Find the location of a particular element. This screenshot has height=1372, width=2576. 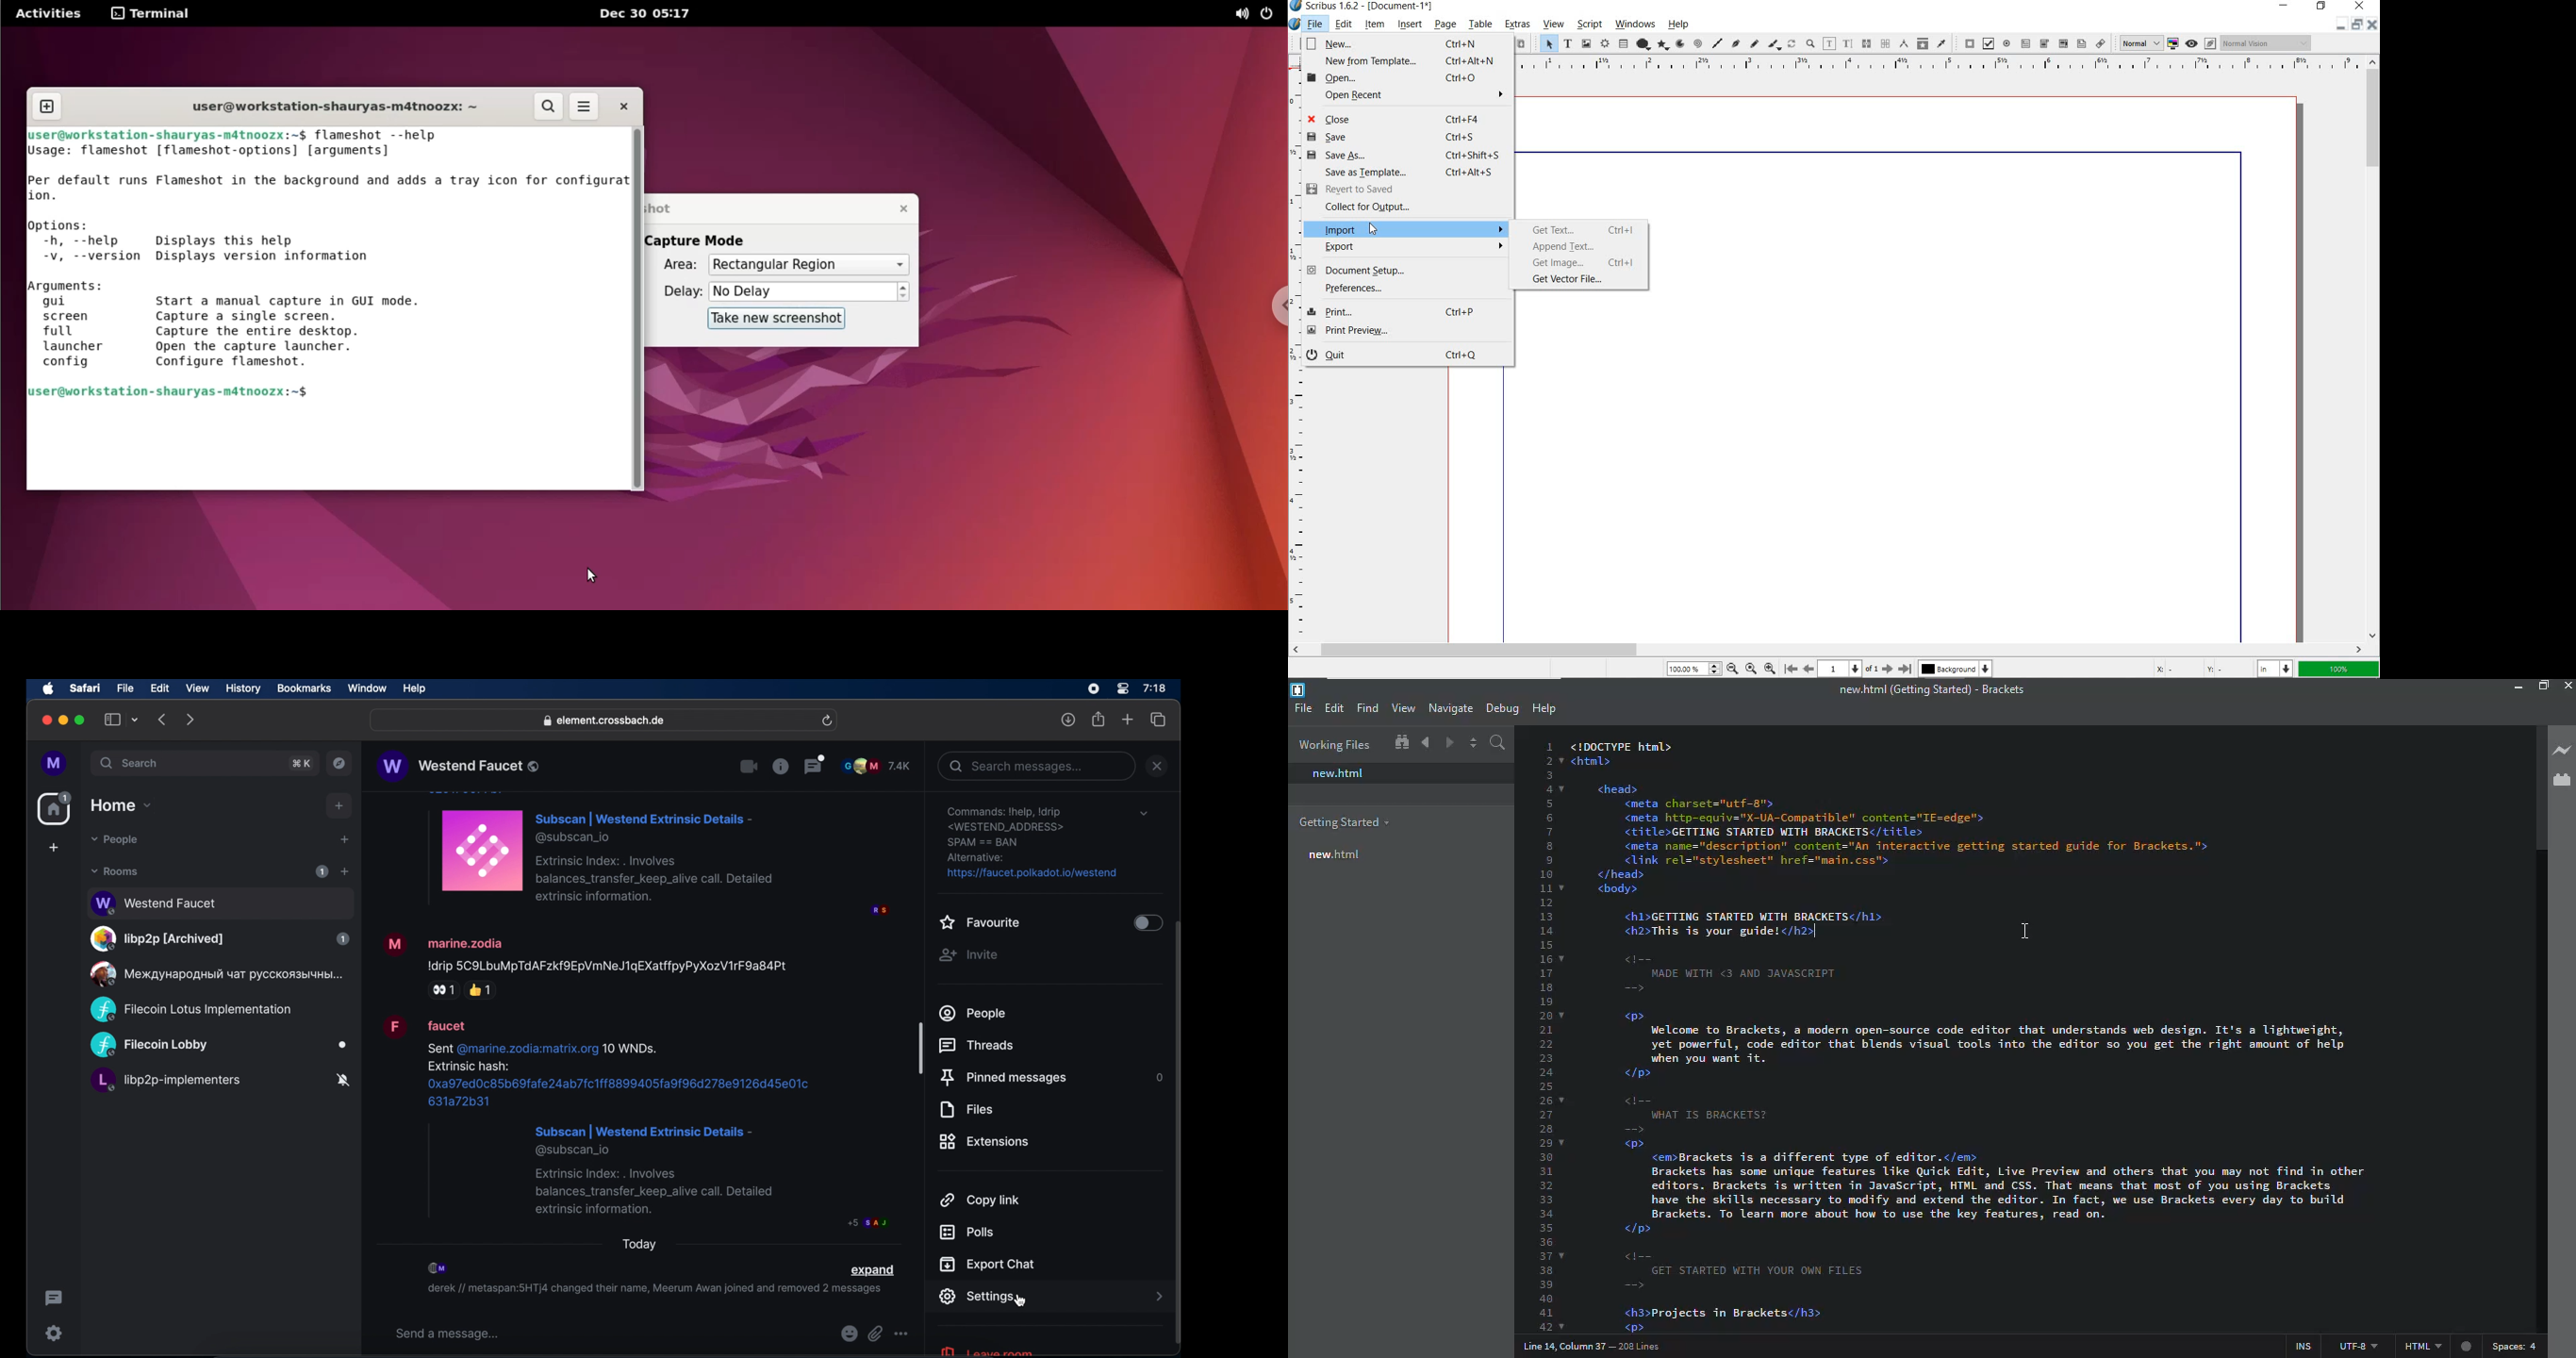

scroll box is located at coordinates (921, 1047).